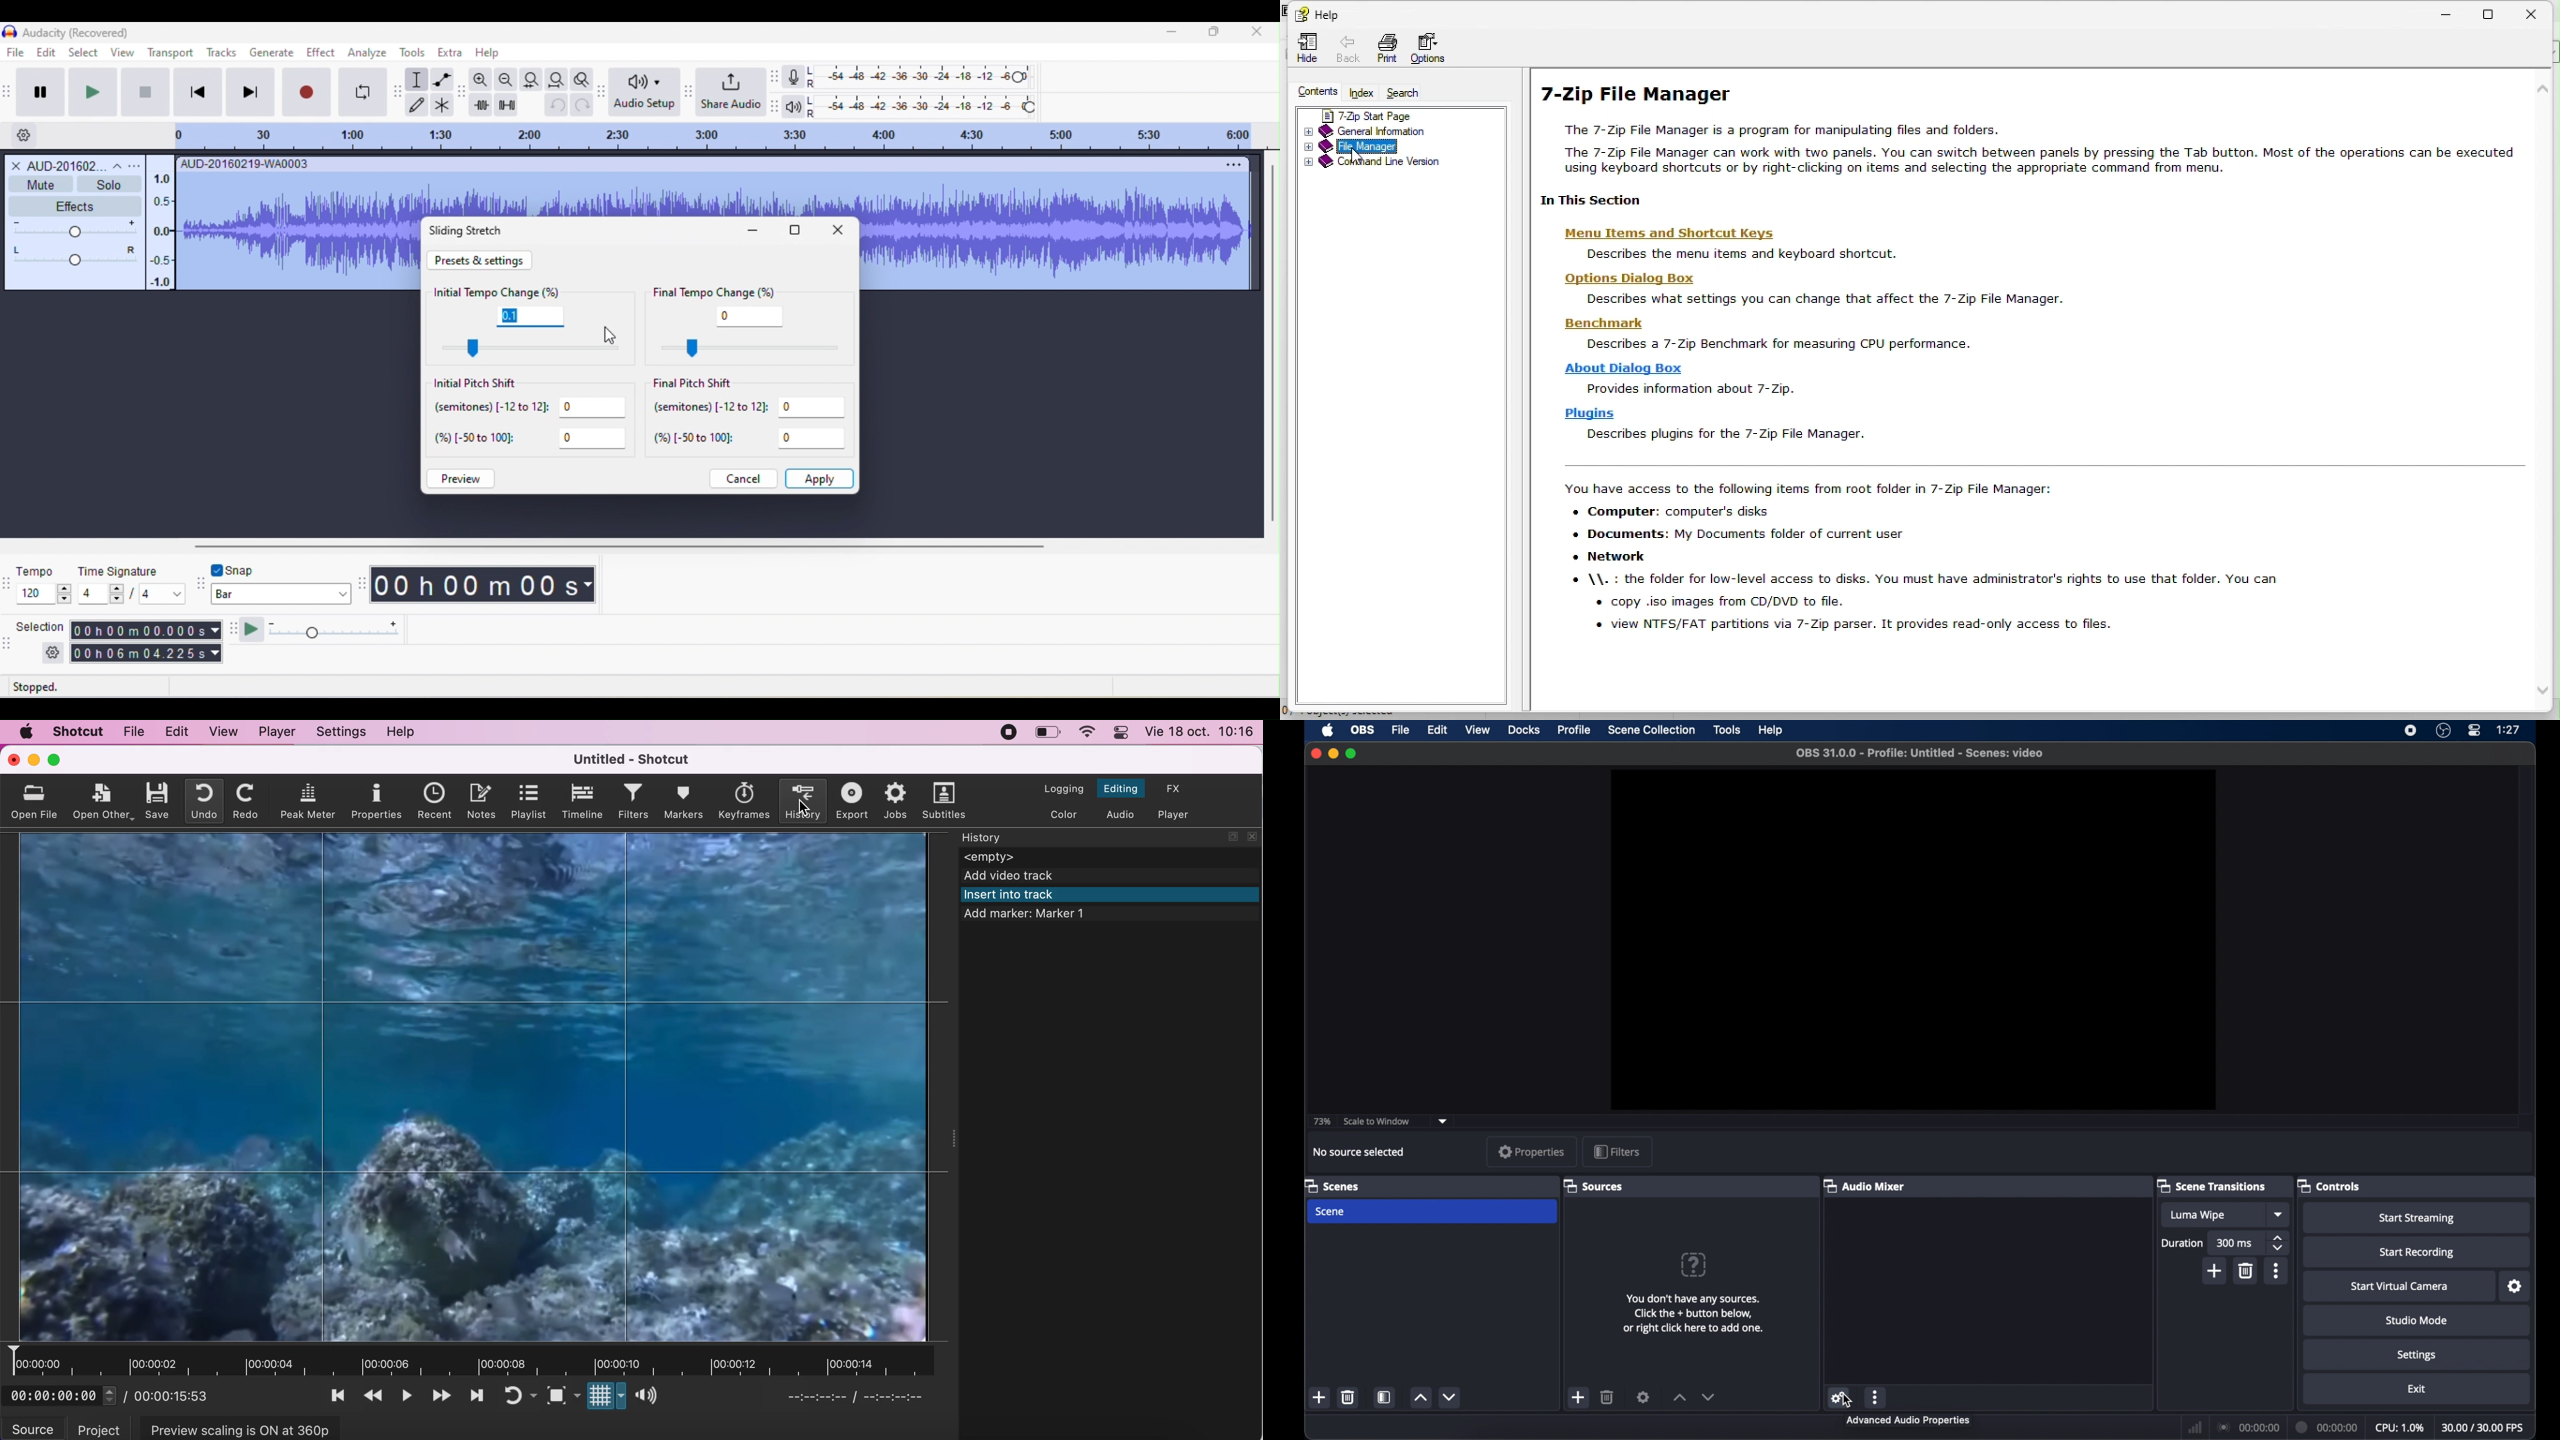 This screenshot has width=2576, height=1456. What do you see at coordinates (1111, 877) in the screenshot?
I see `add video track` at bounding box center [1111, 877].